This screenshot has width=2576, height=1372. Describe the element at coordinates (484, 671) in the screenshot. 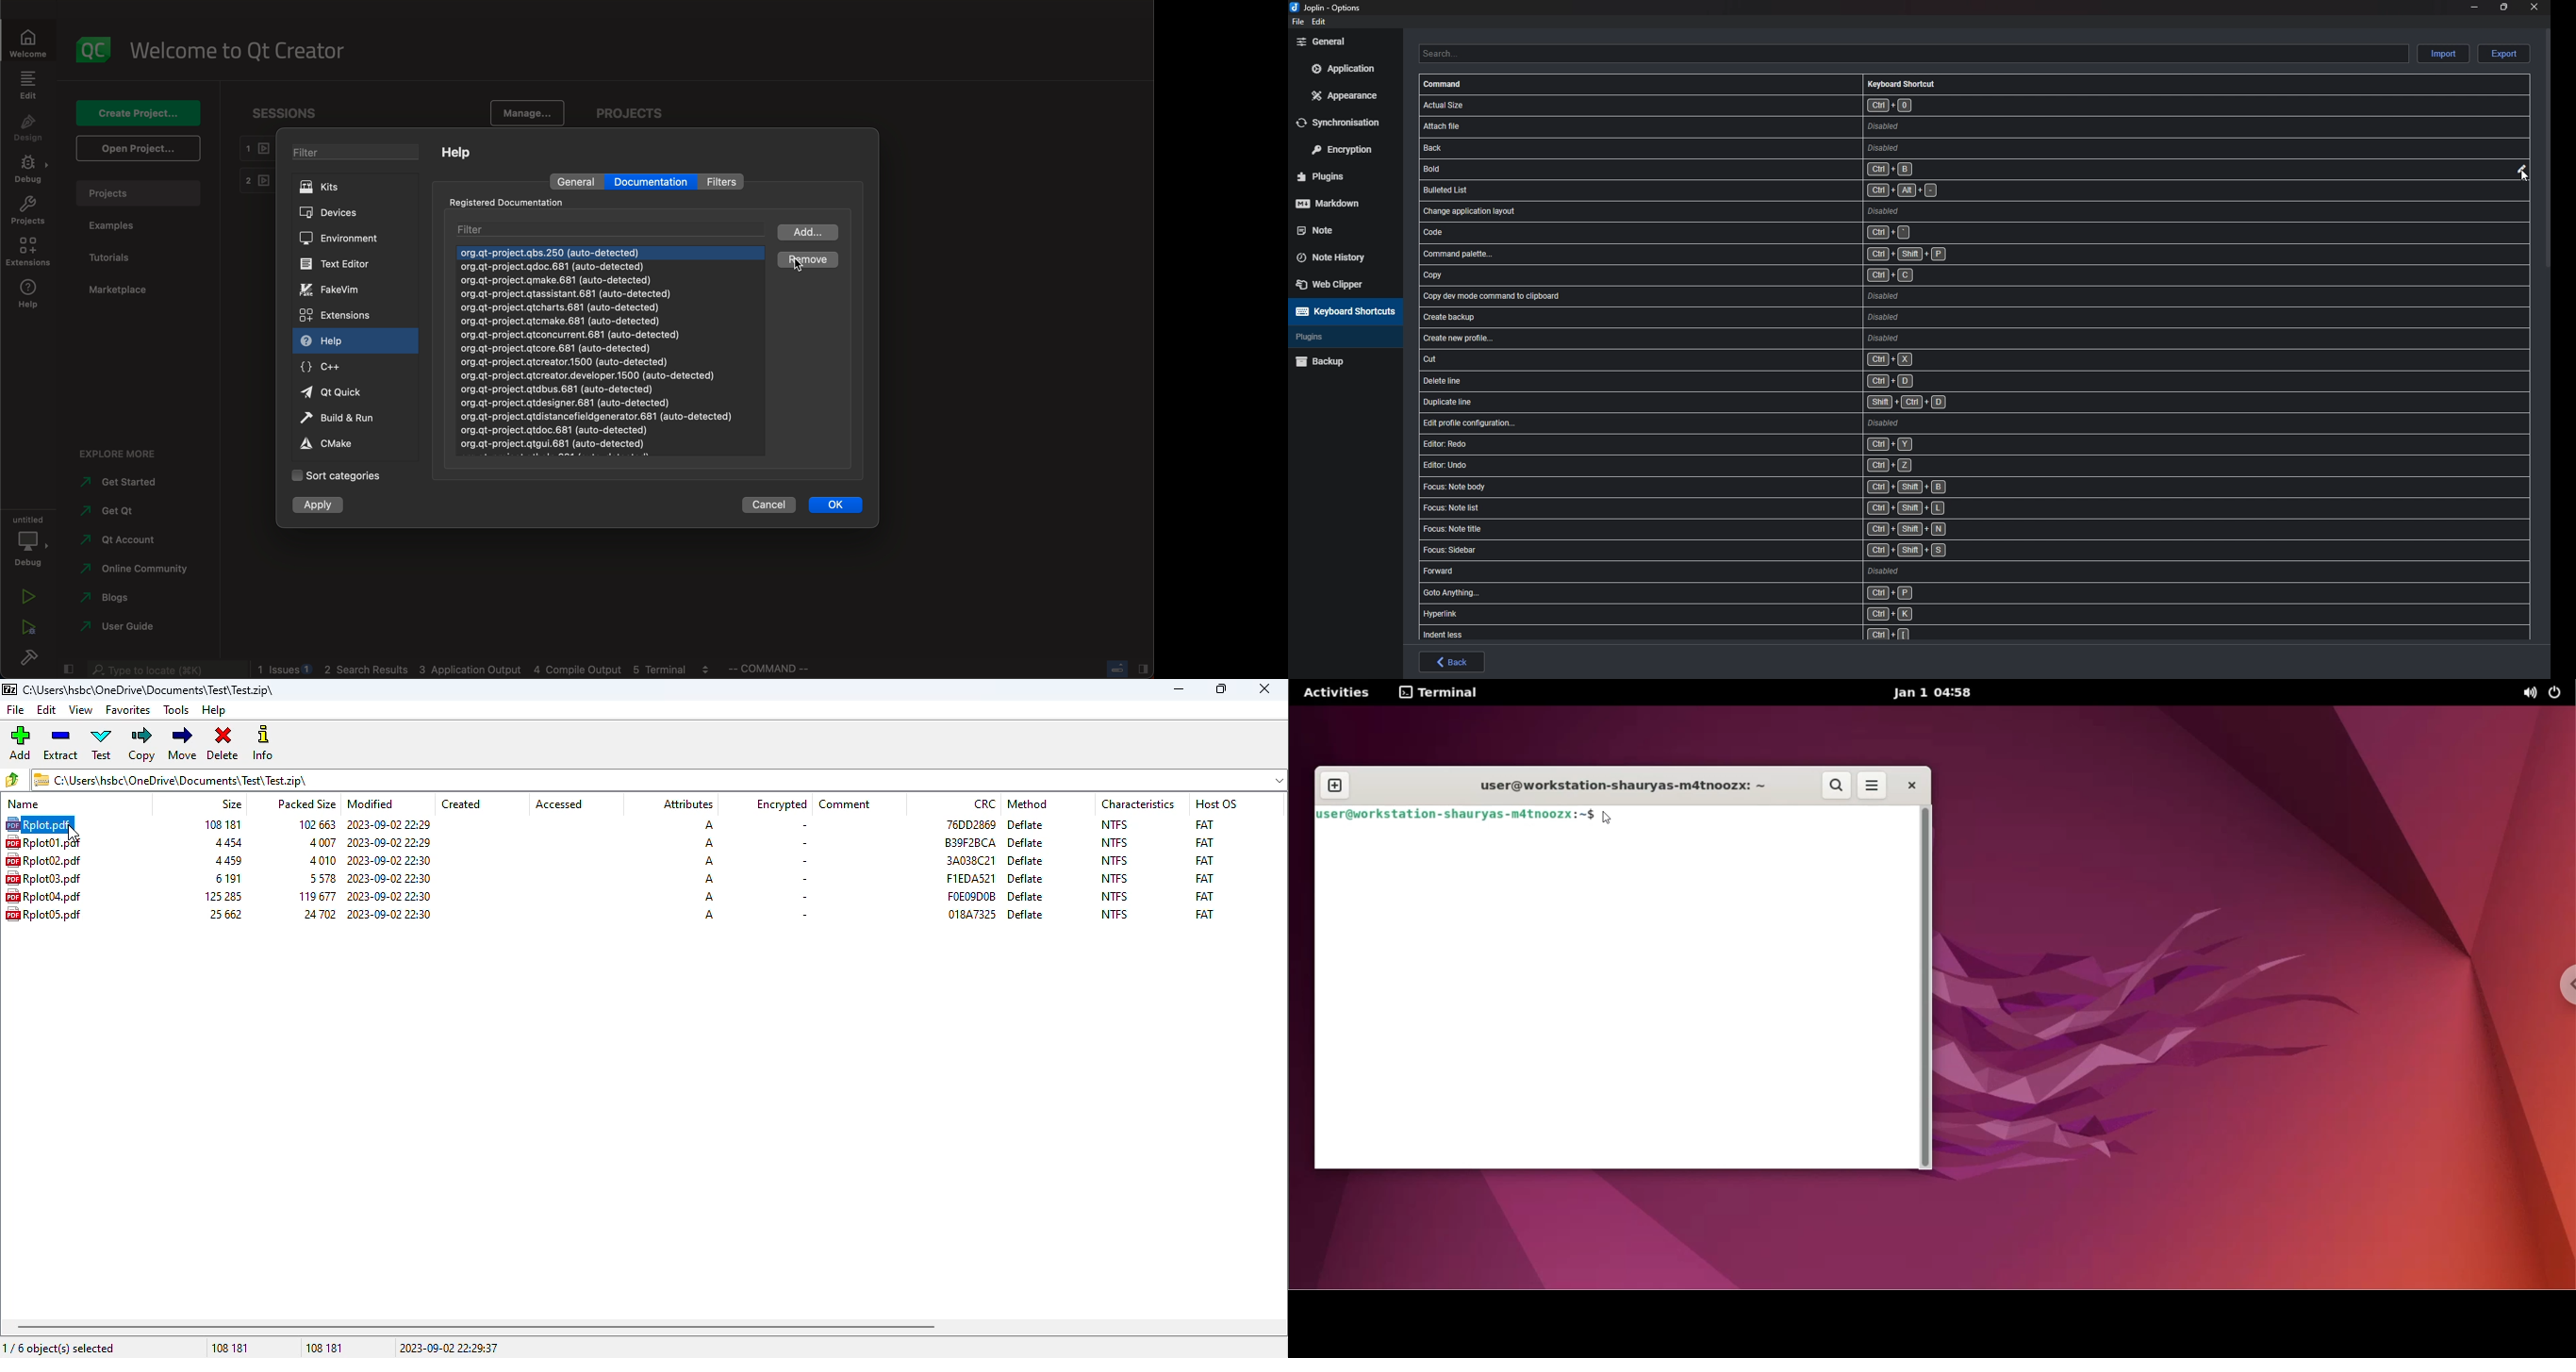

I see `blogs` at that location.